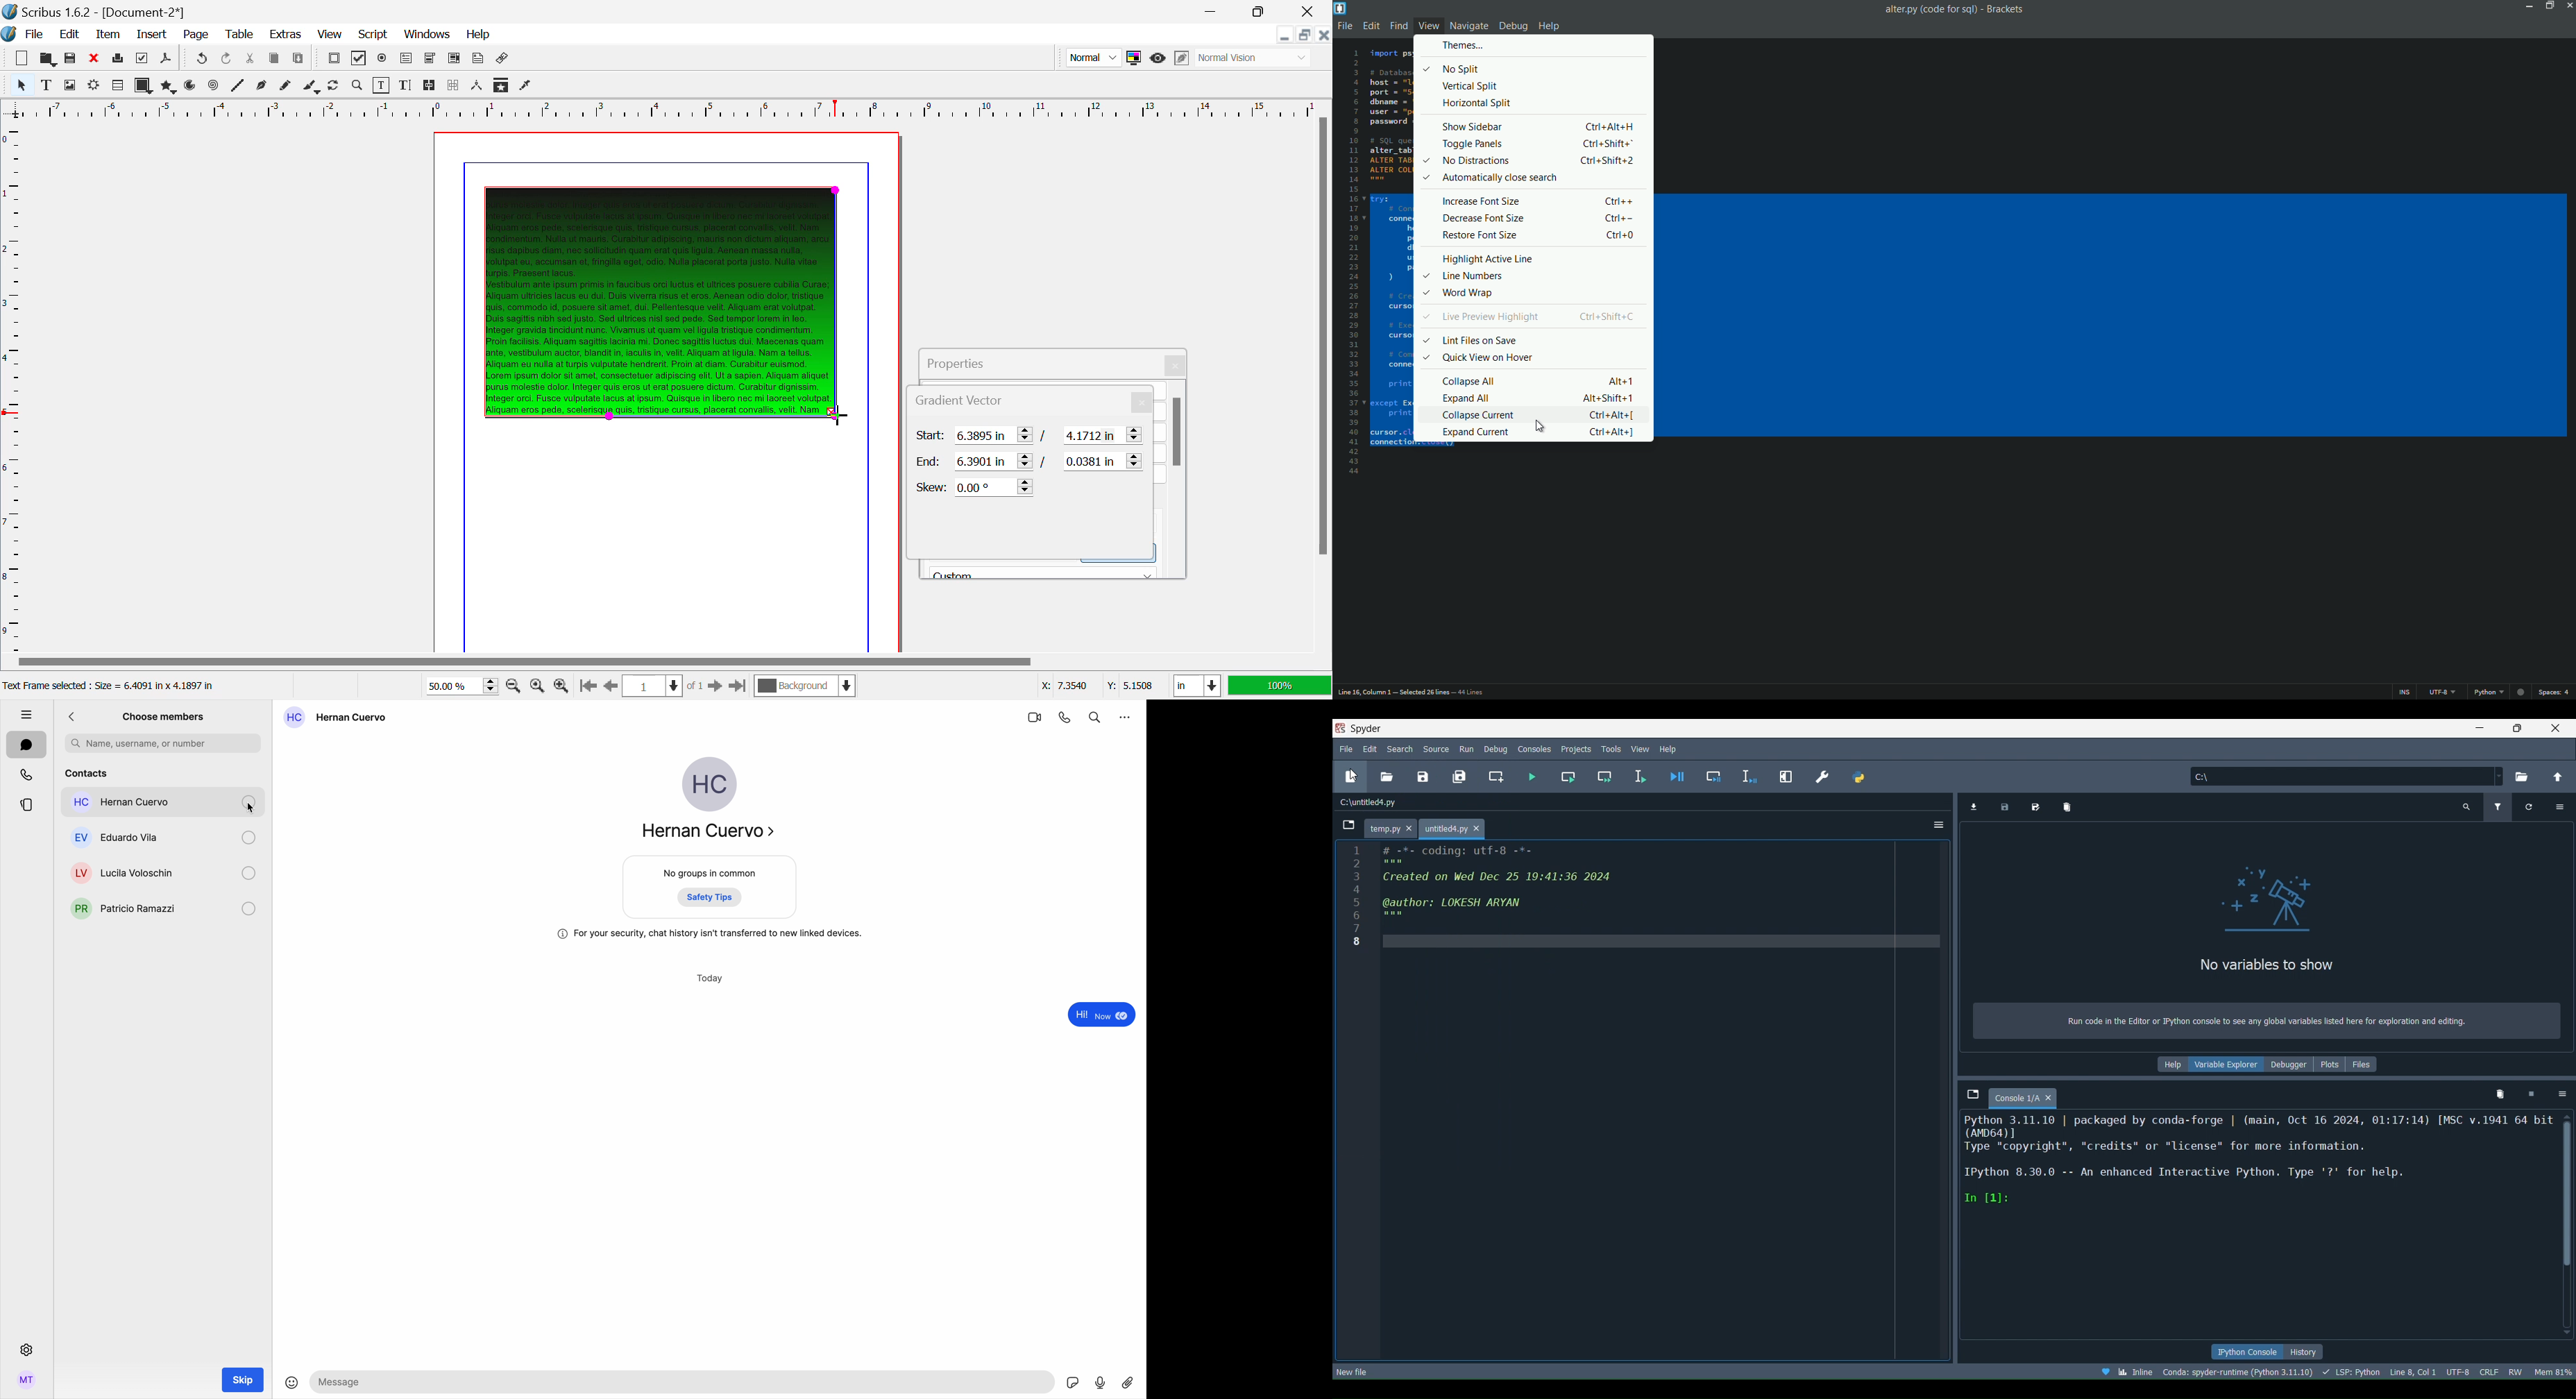 This screenshot has height=1400, width=2576. Describe the element at coordinates (666, 663) in the screenshot. I see `Scroll Bar` at that location.